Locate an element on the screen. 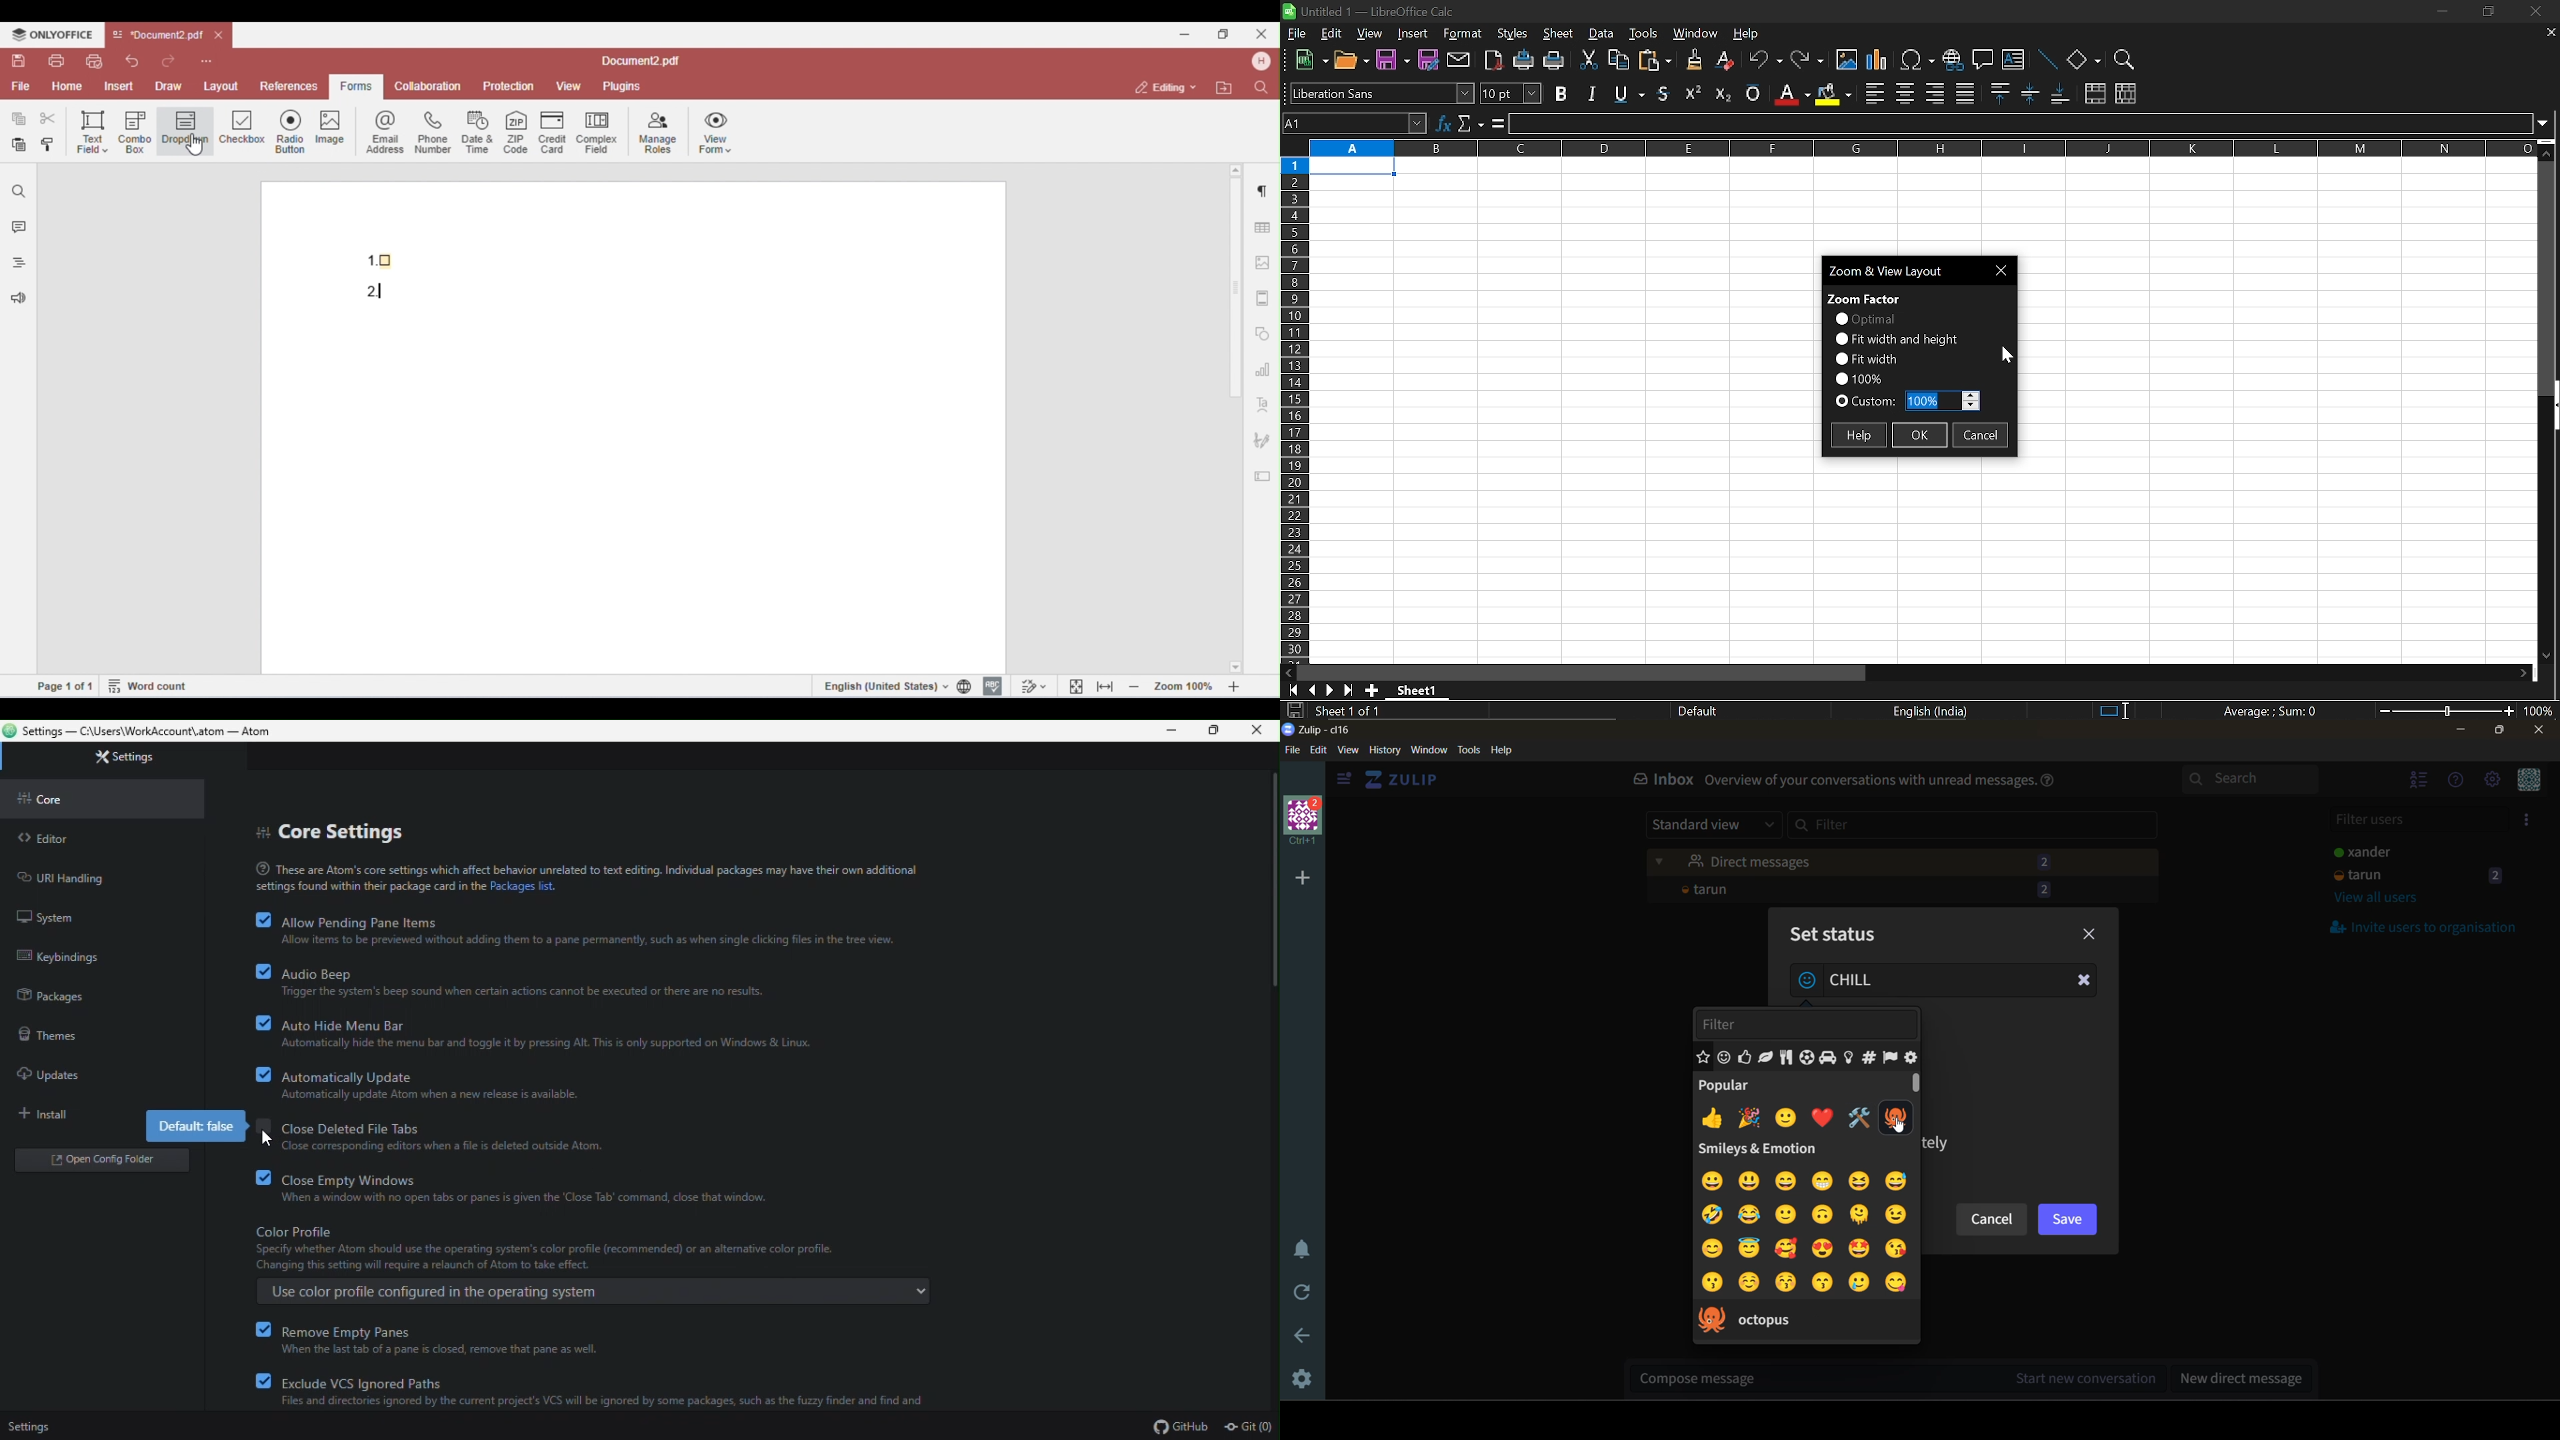 The width and height of the screenshot is (2576, 1456). app name and organisation name is located at coordinates (1319, 730).